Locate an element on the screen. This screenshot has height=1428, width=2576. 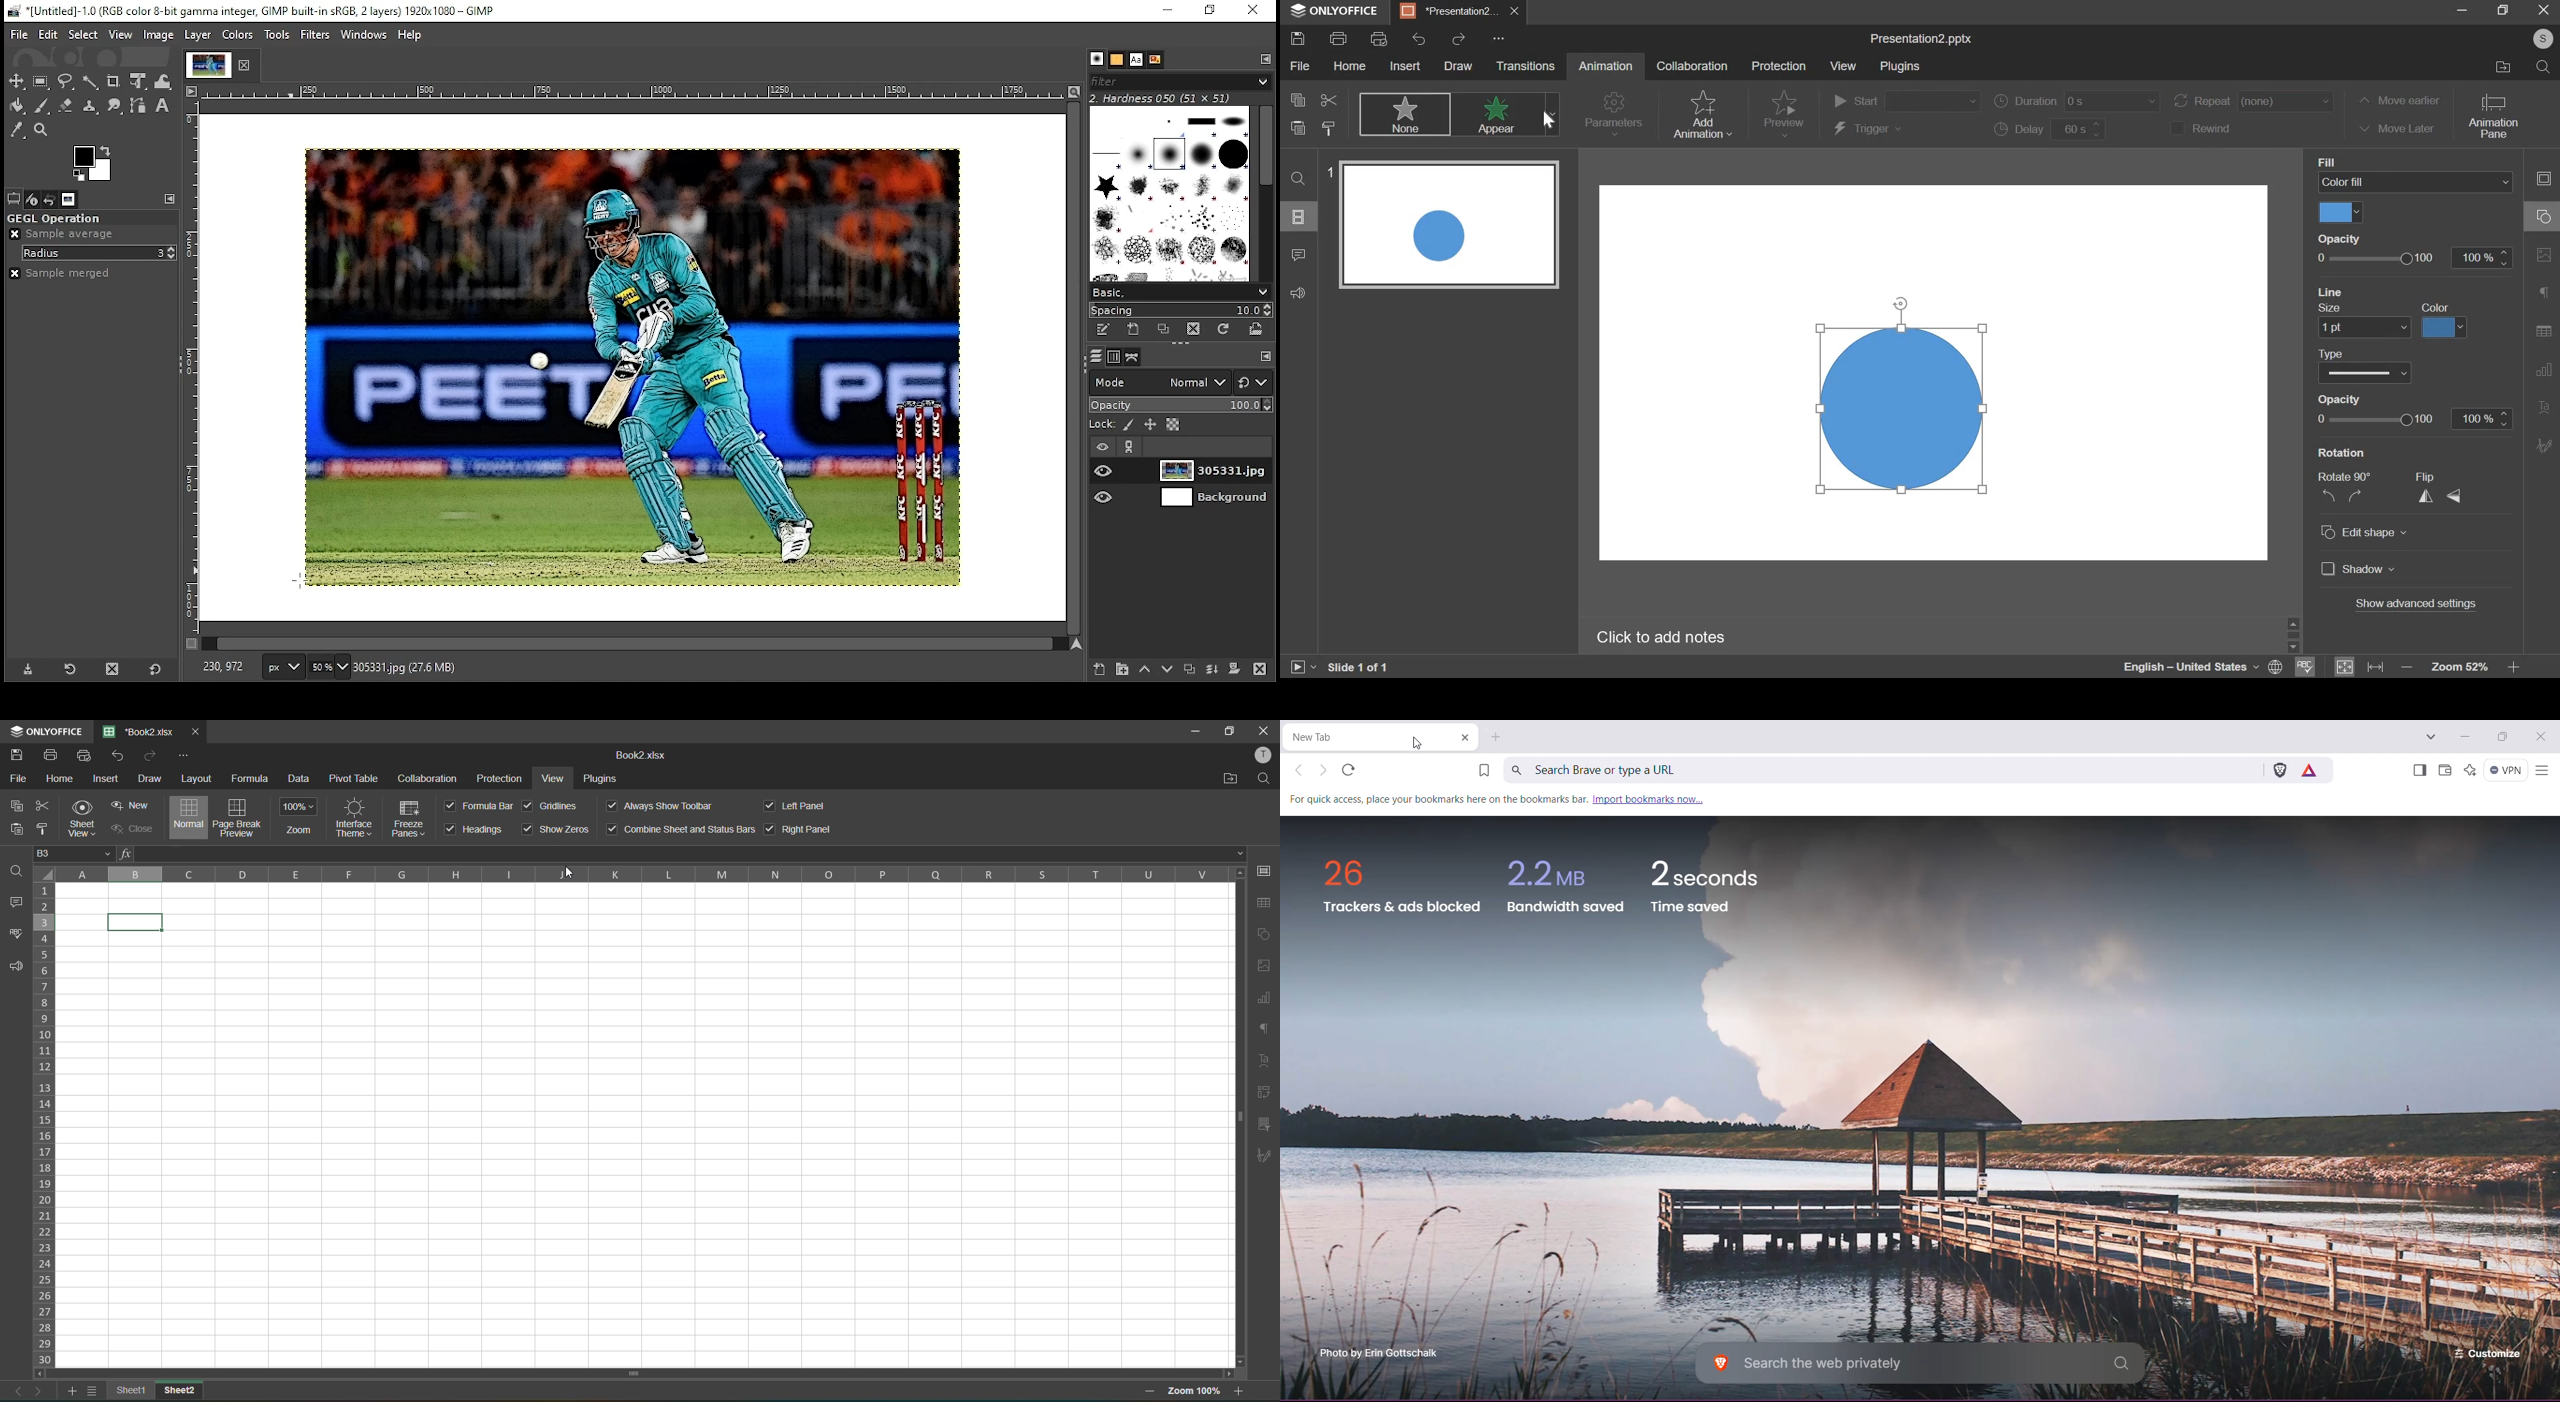
flip is located at coordinates (2440, 490).